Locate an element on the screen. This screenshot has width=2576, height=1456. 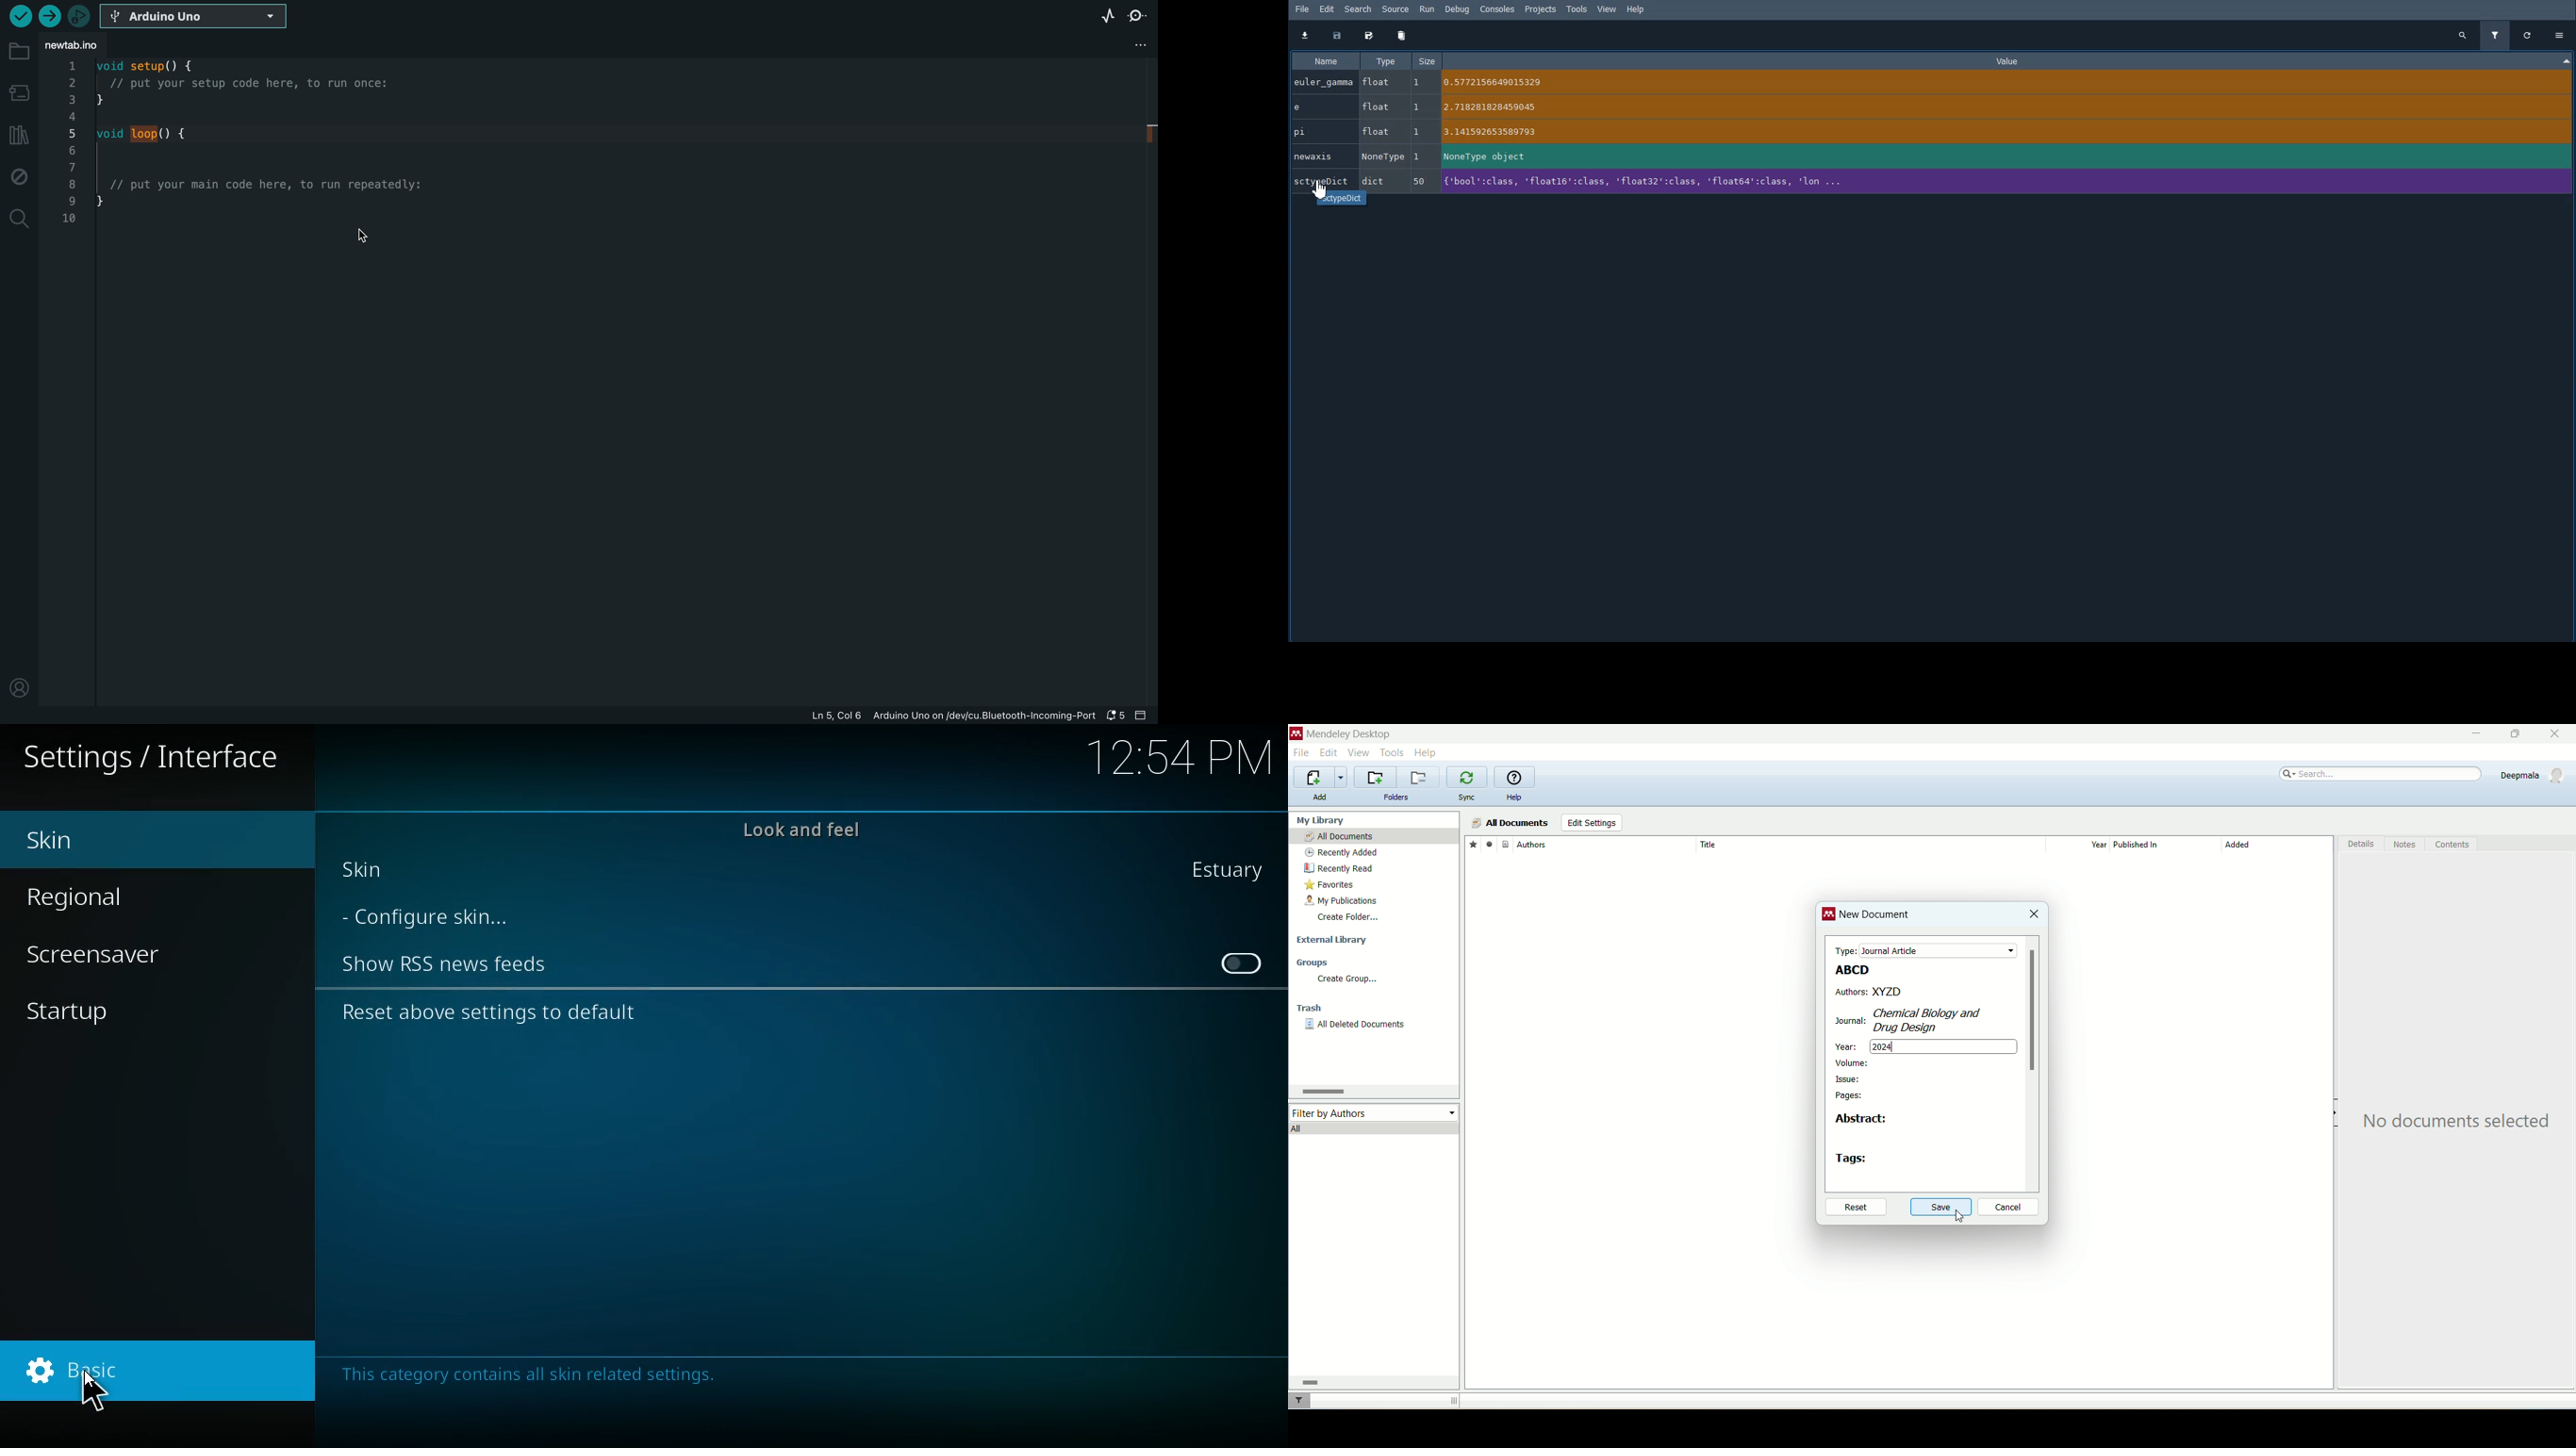
cursor is located at coordinates (92, 1391).